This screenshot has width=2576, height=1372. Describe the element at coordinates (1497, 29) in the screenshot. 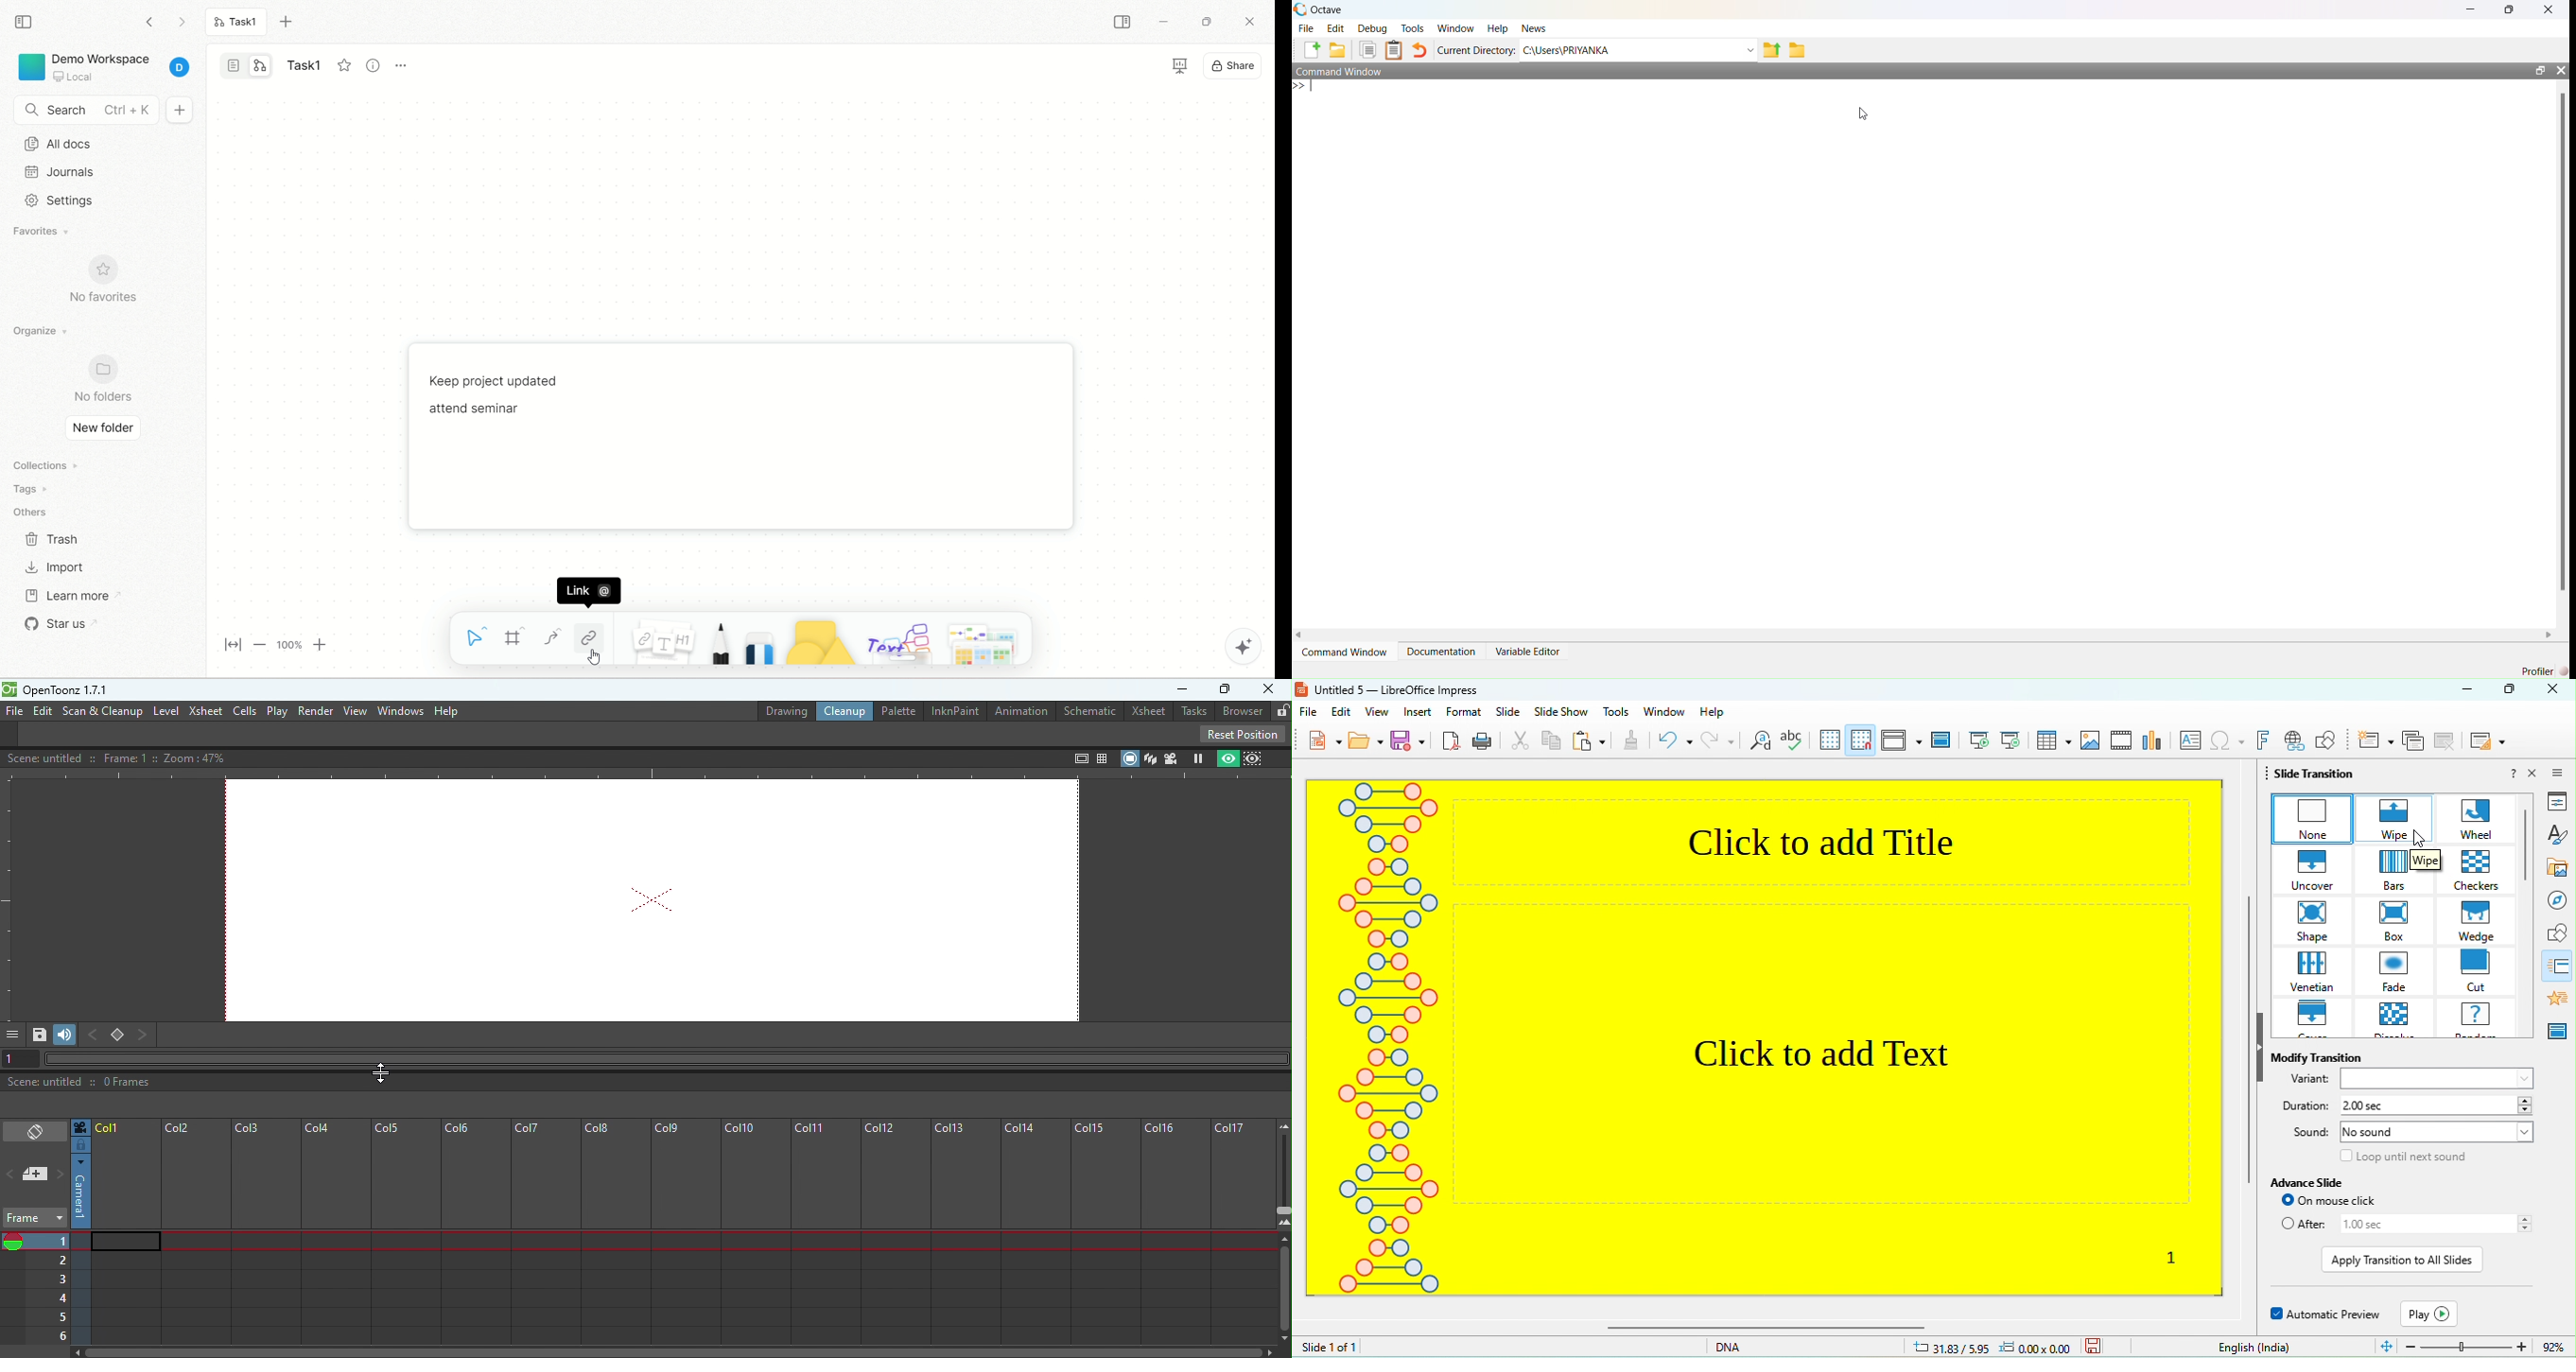

I see `Help` at that location.